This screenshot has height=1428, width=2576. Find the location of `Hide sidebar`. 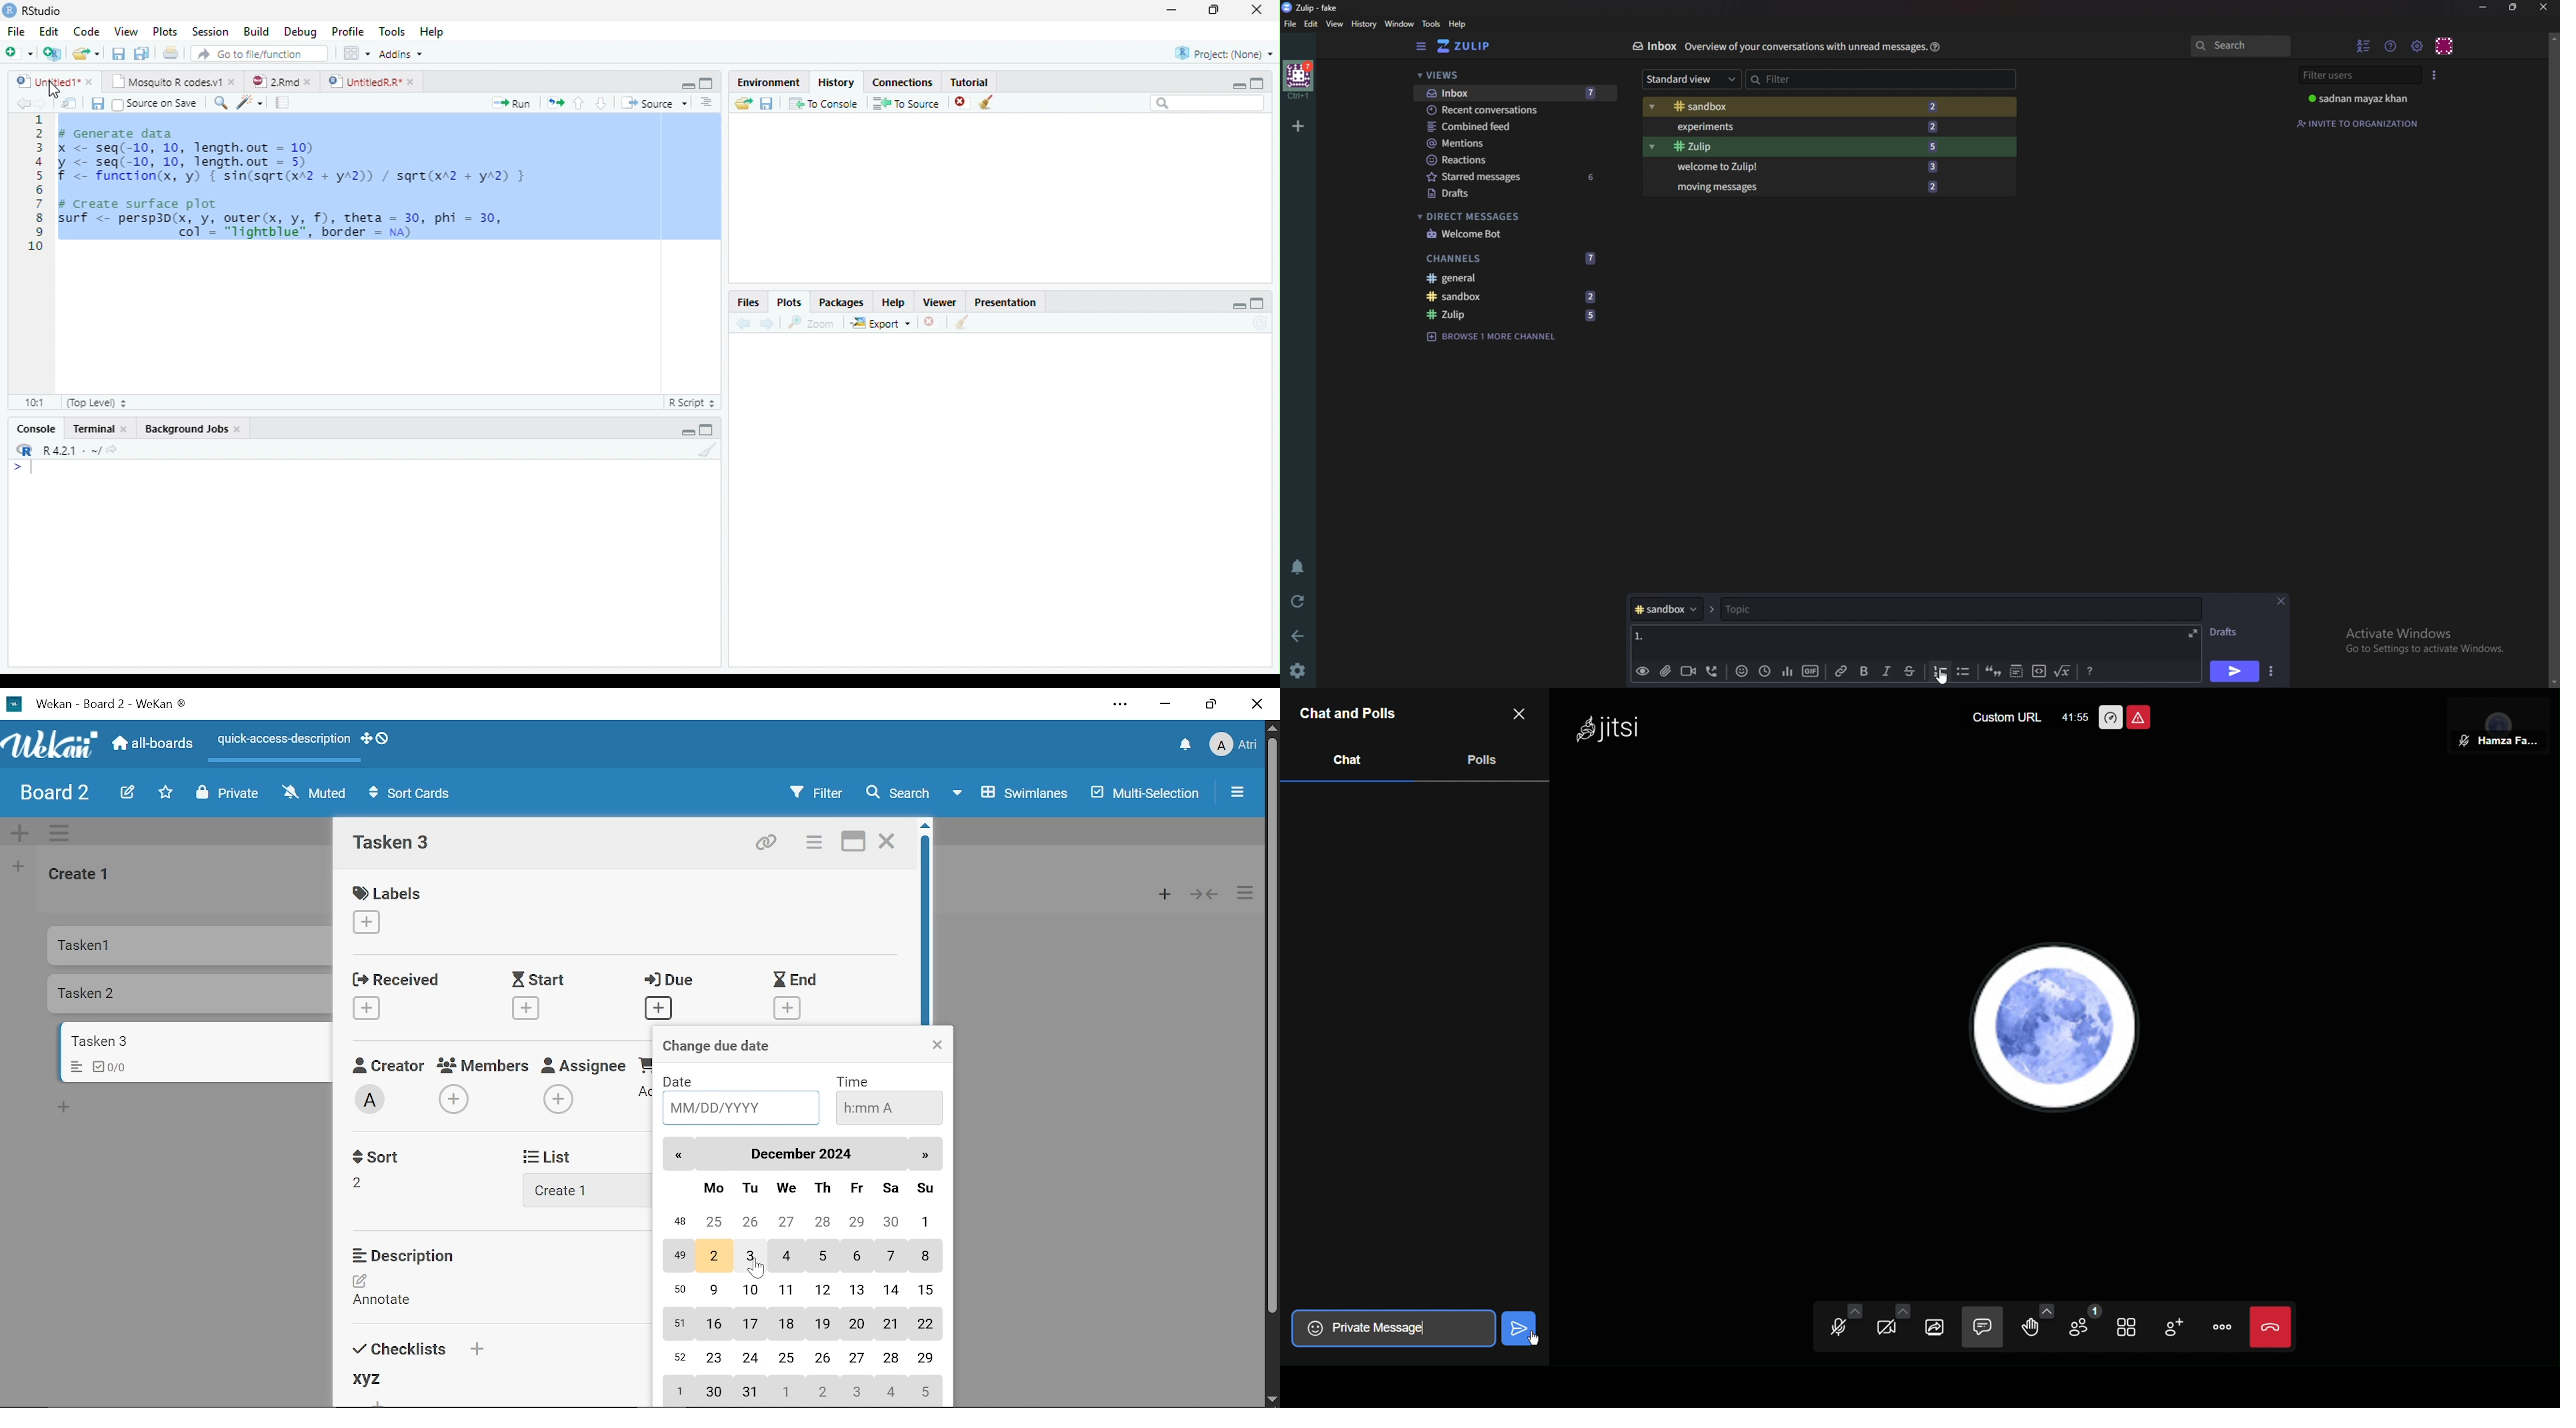

Hide sidebar is located at coordinates (1421, 47).